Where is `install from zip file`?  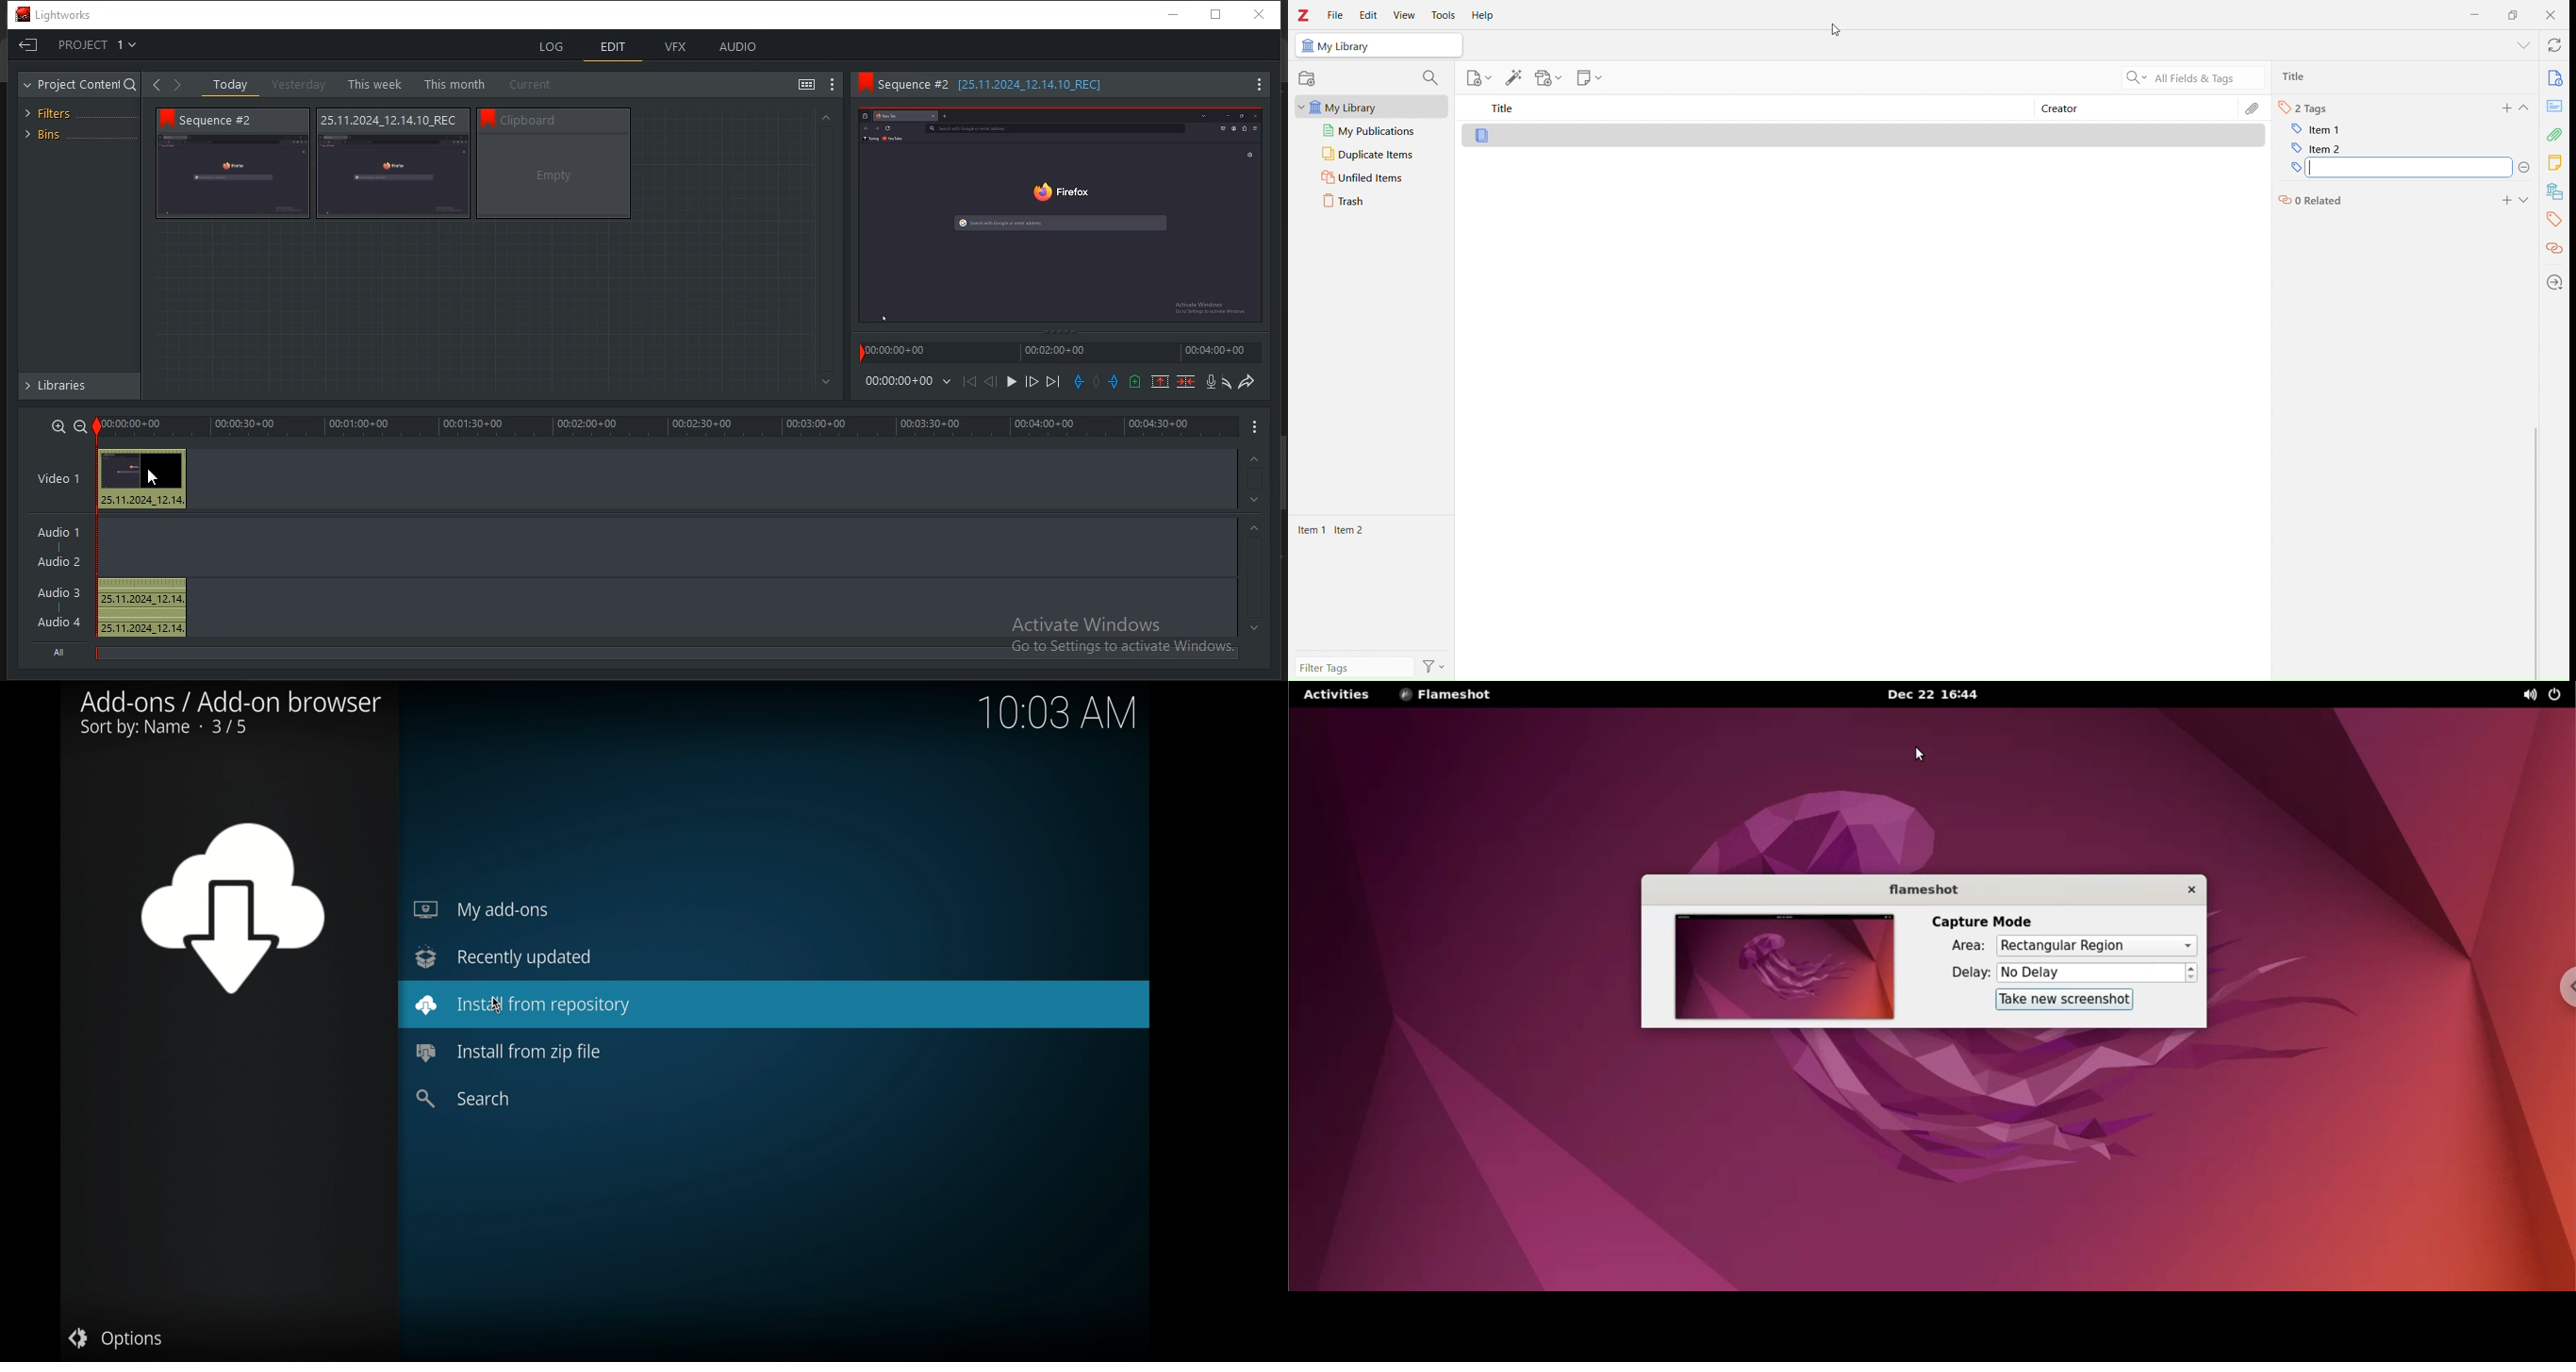 install from zip file is located at coordinates (507, 1051).